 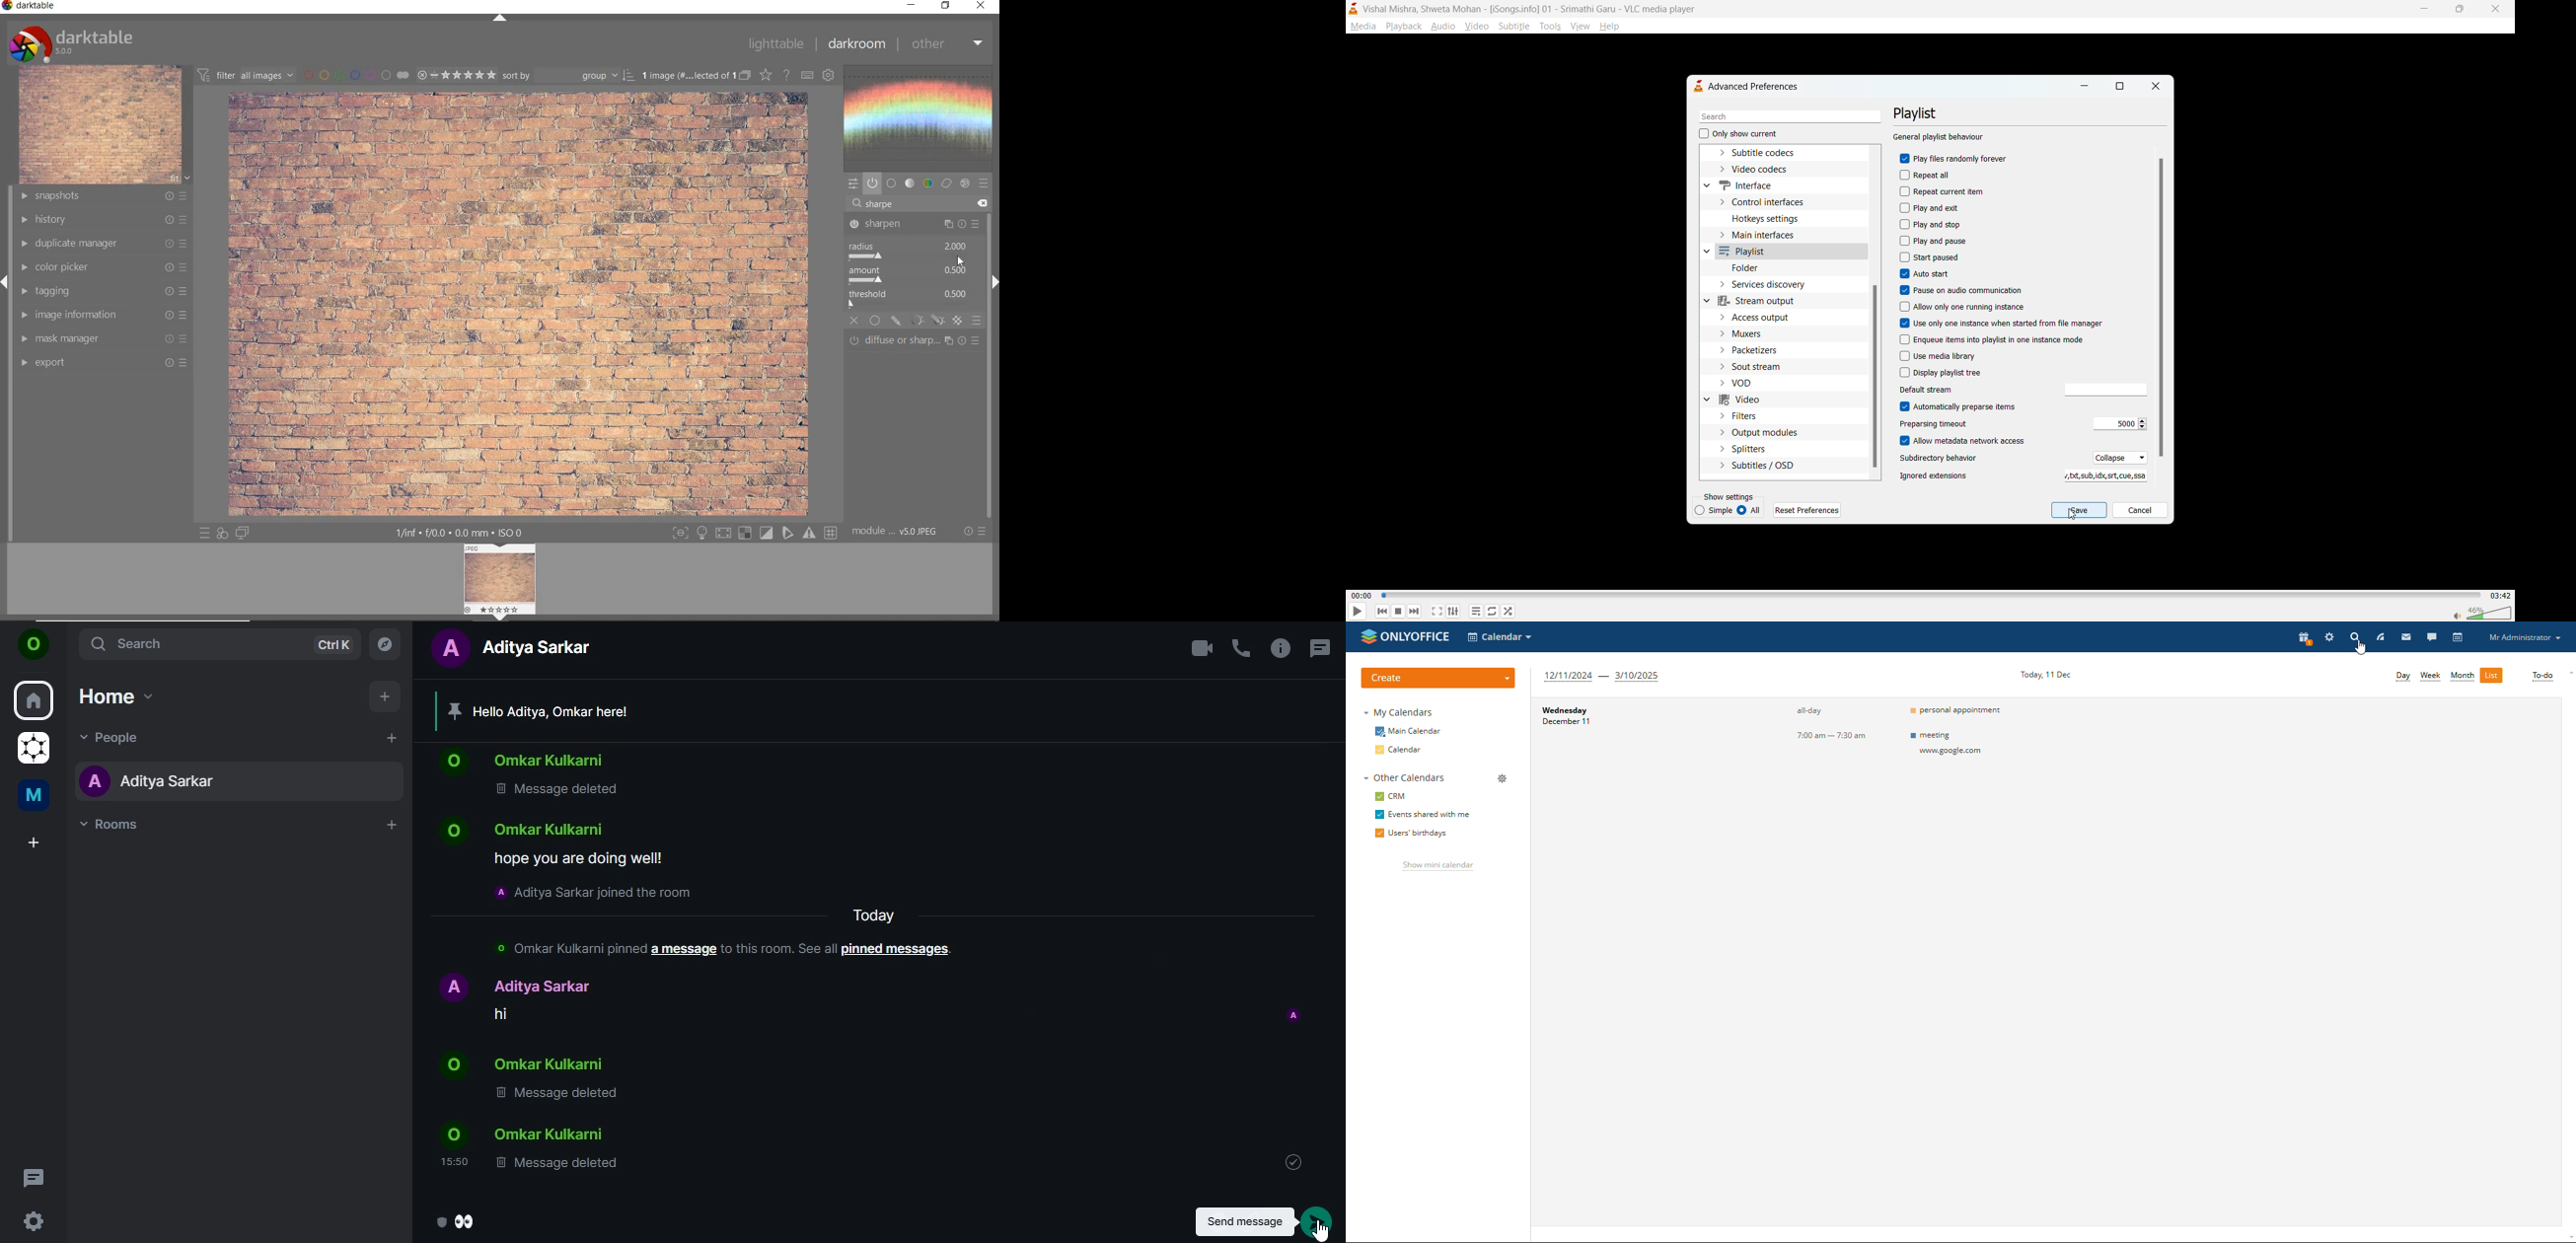 I want to click on quick access for applying any style, so click(x=221, y=535).